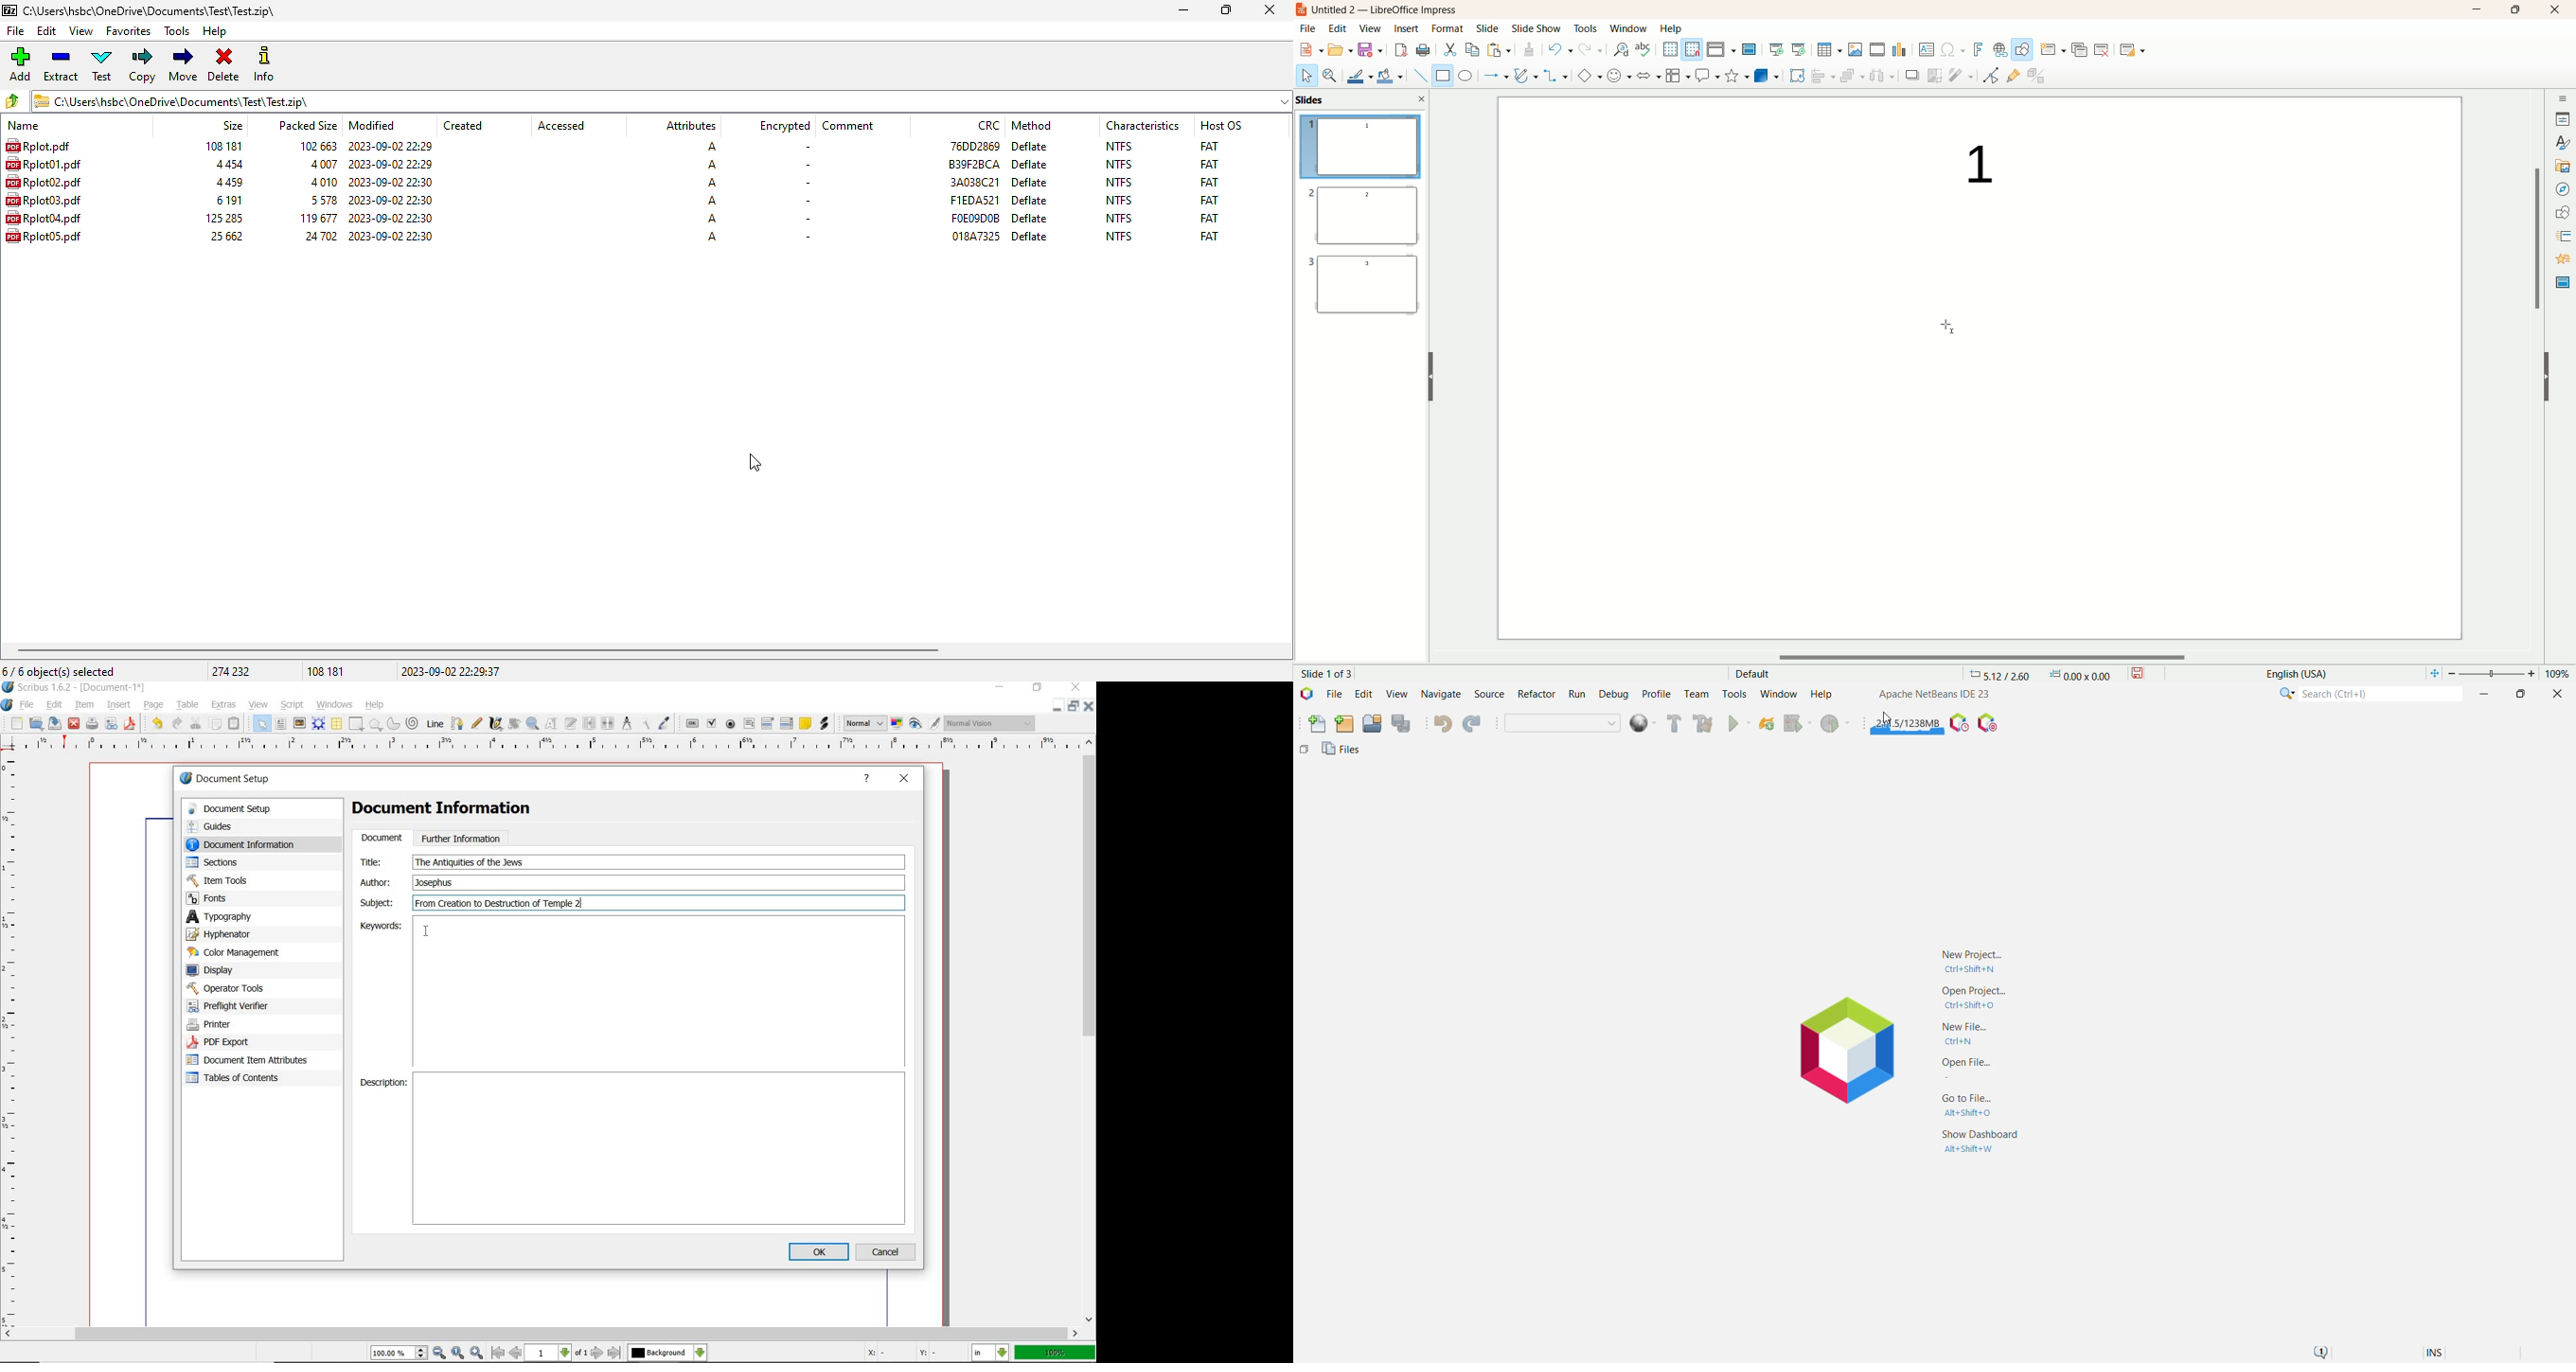 The image size is (2576, 1372). I want to click on toggle color management, so click(897, 723).